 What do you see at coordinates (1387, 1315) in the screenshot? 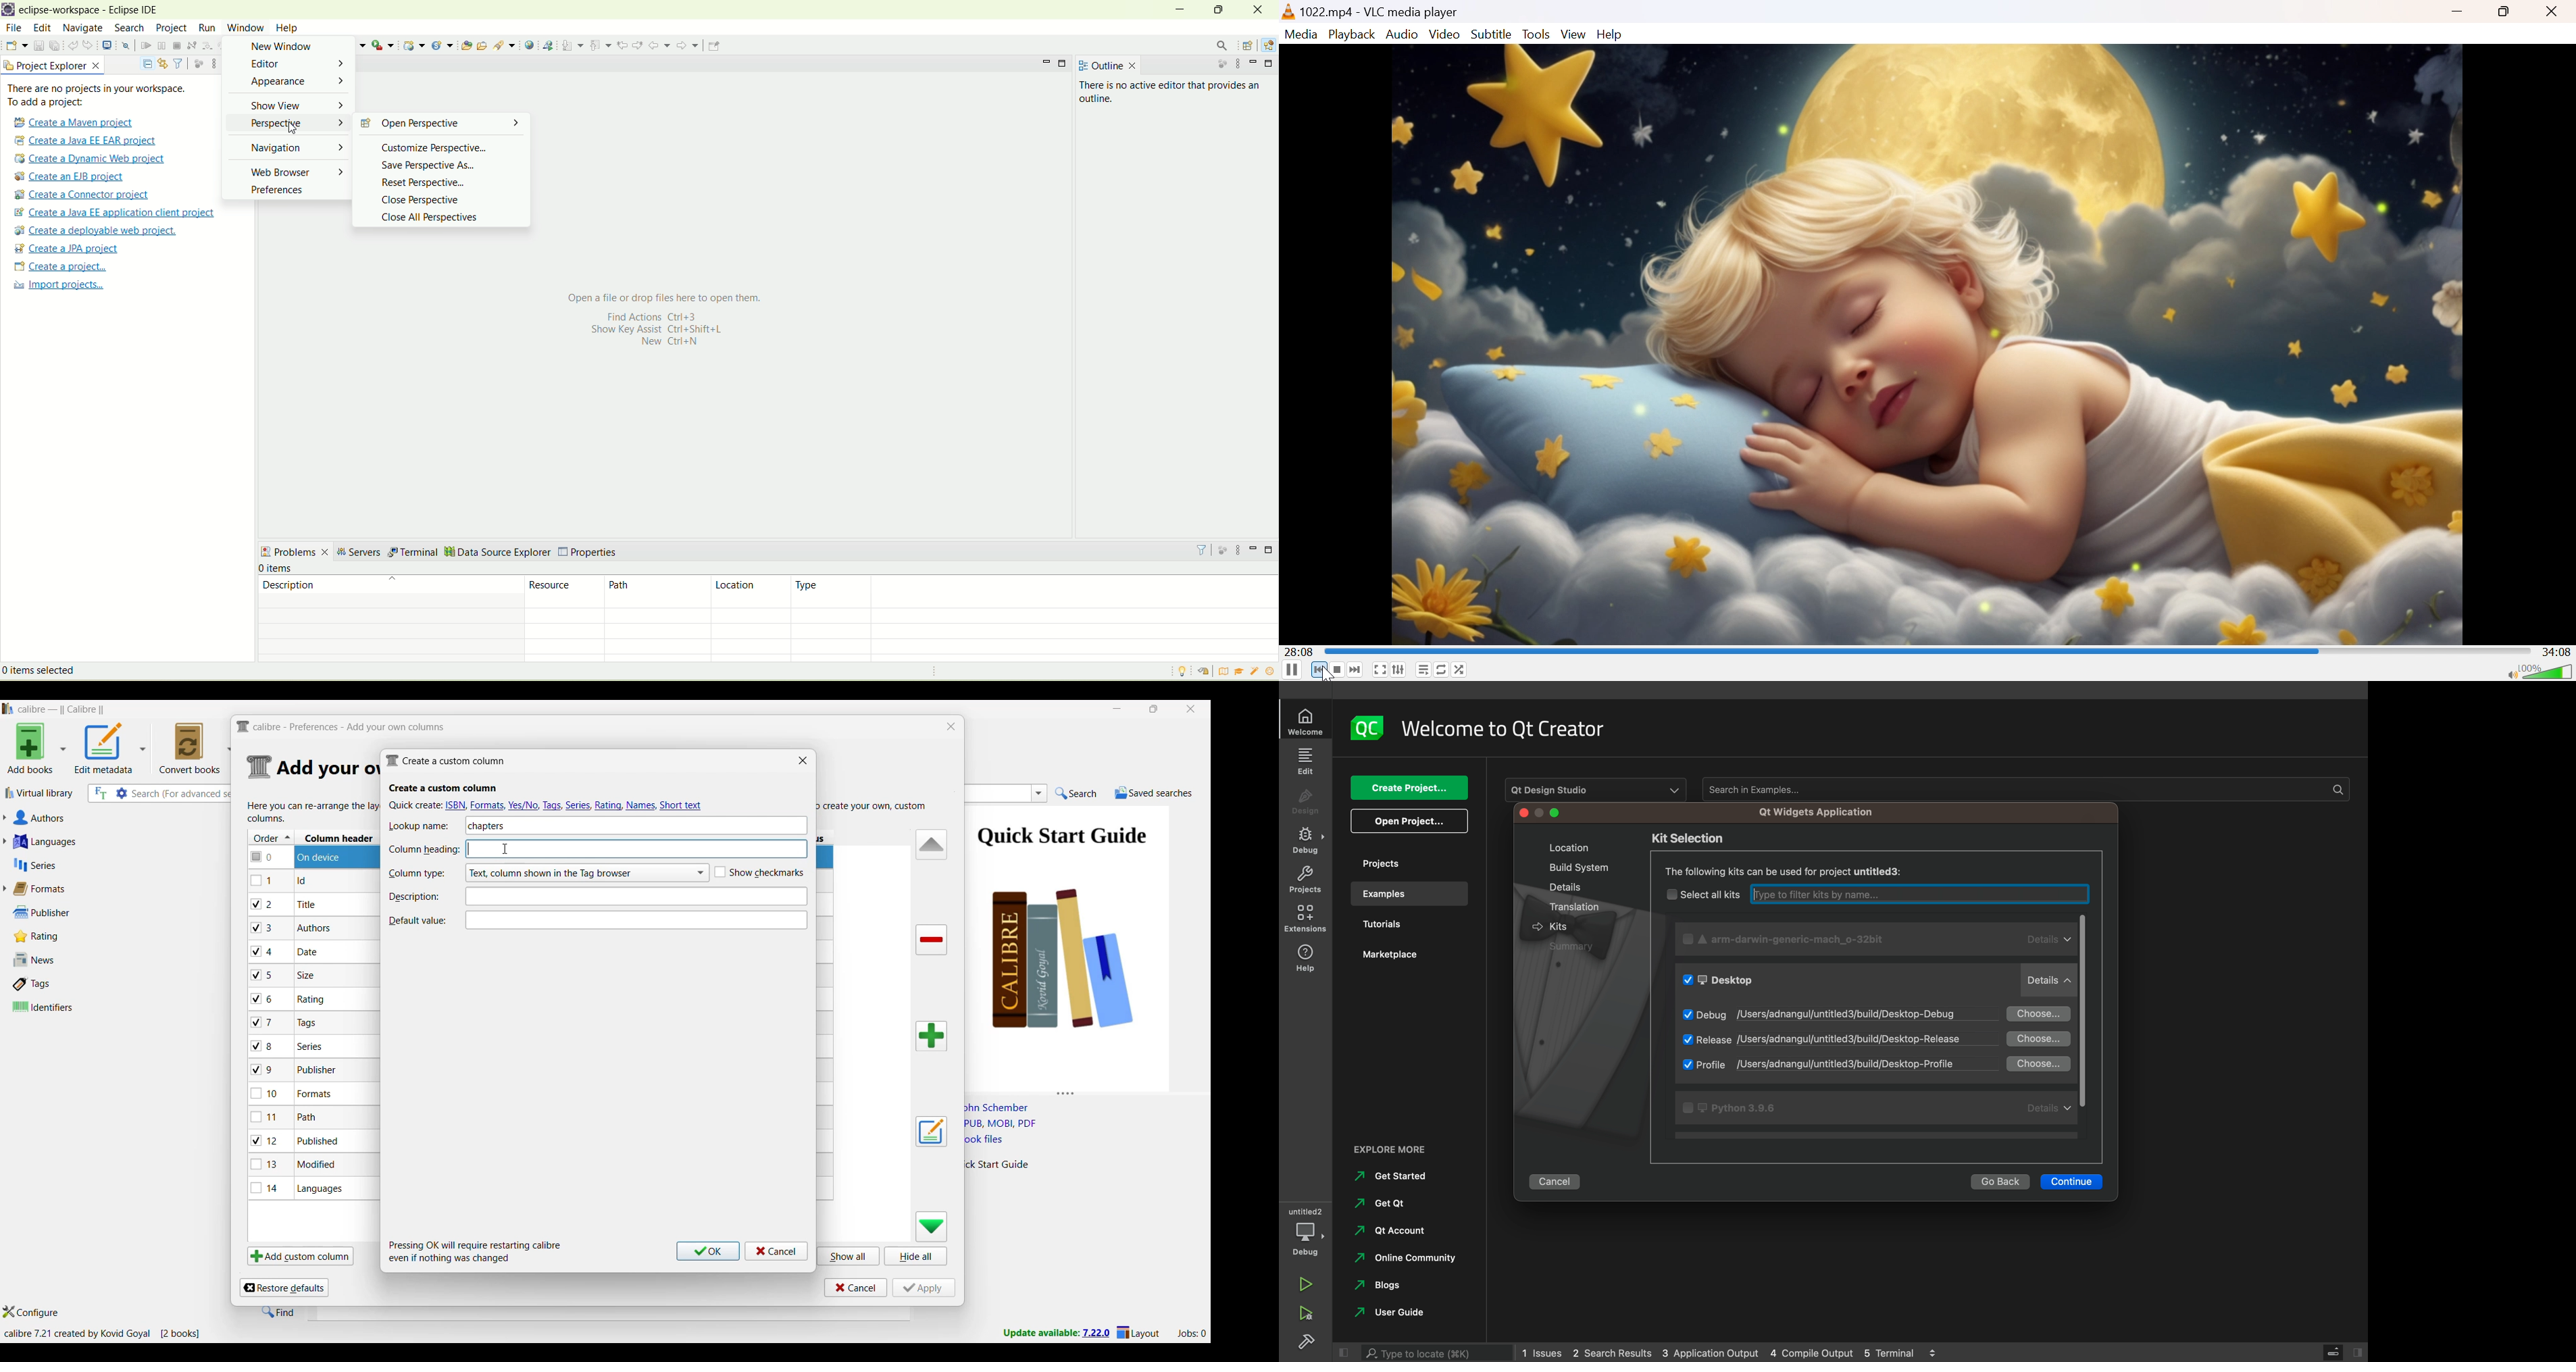
I see `` at bounding box center [1387, 1315].